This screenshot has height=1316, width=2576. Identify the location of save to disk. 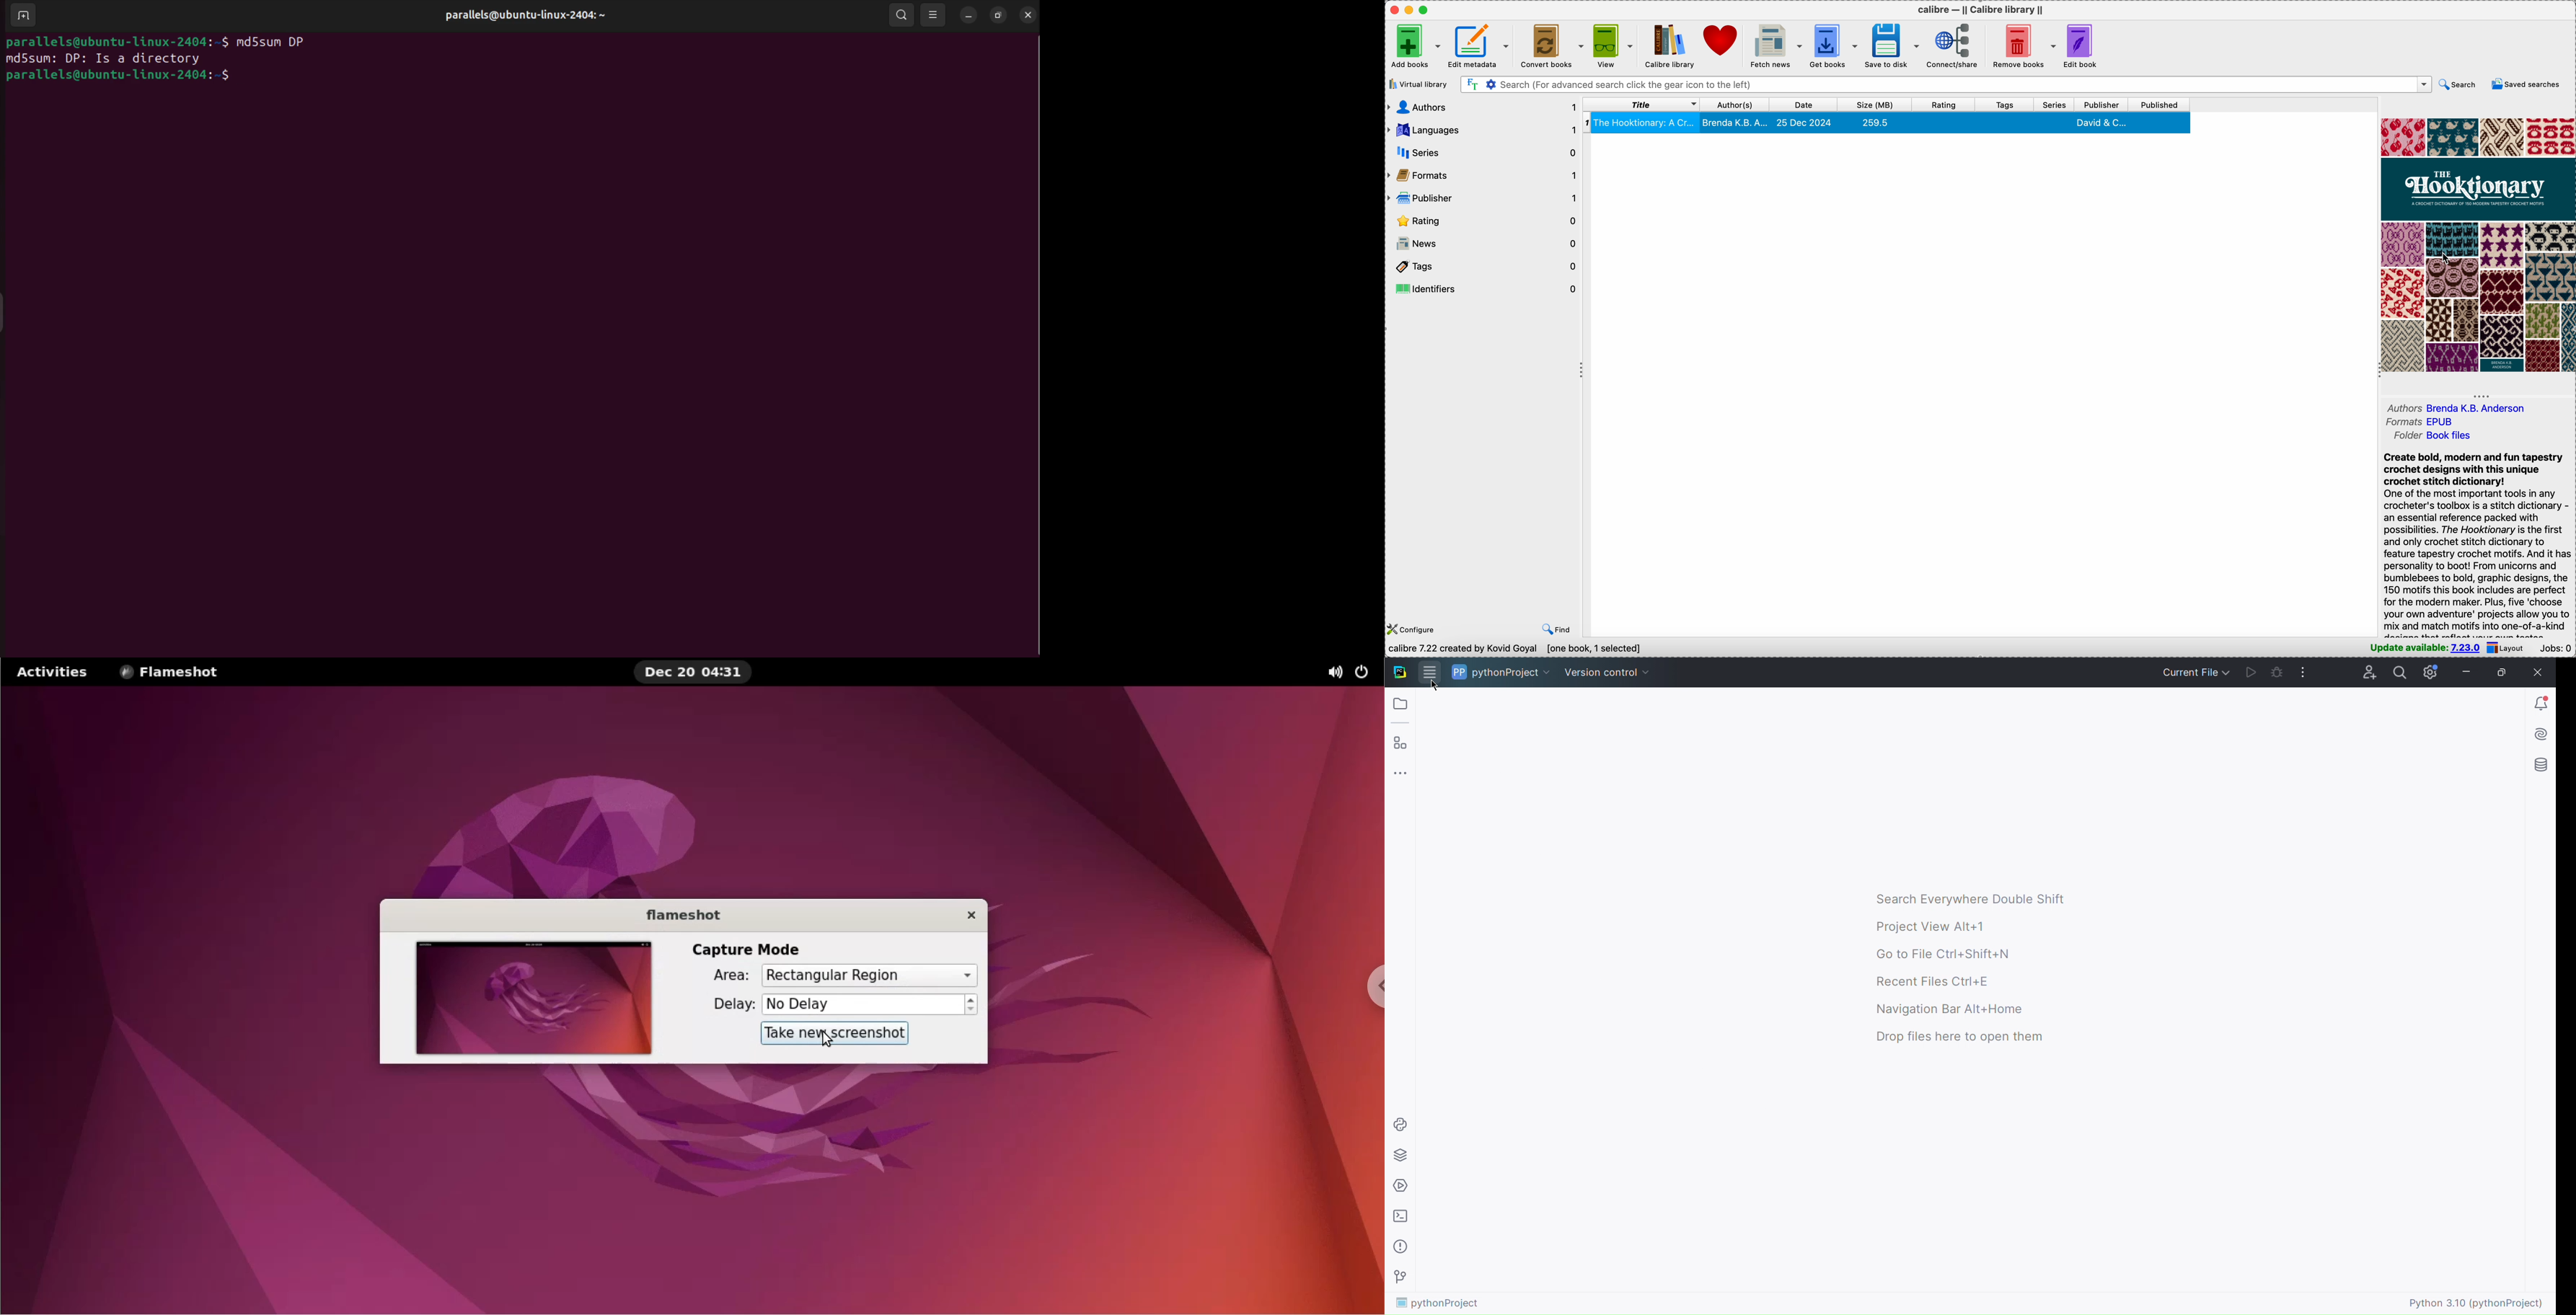
(1891, 45).